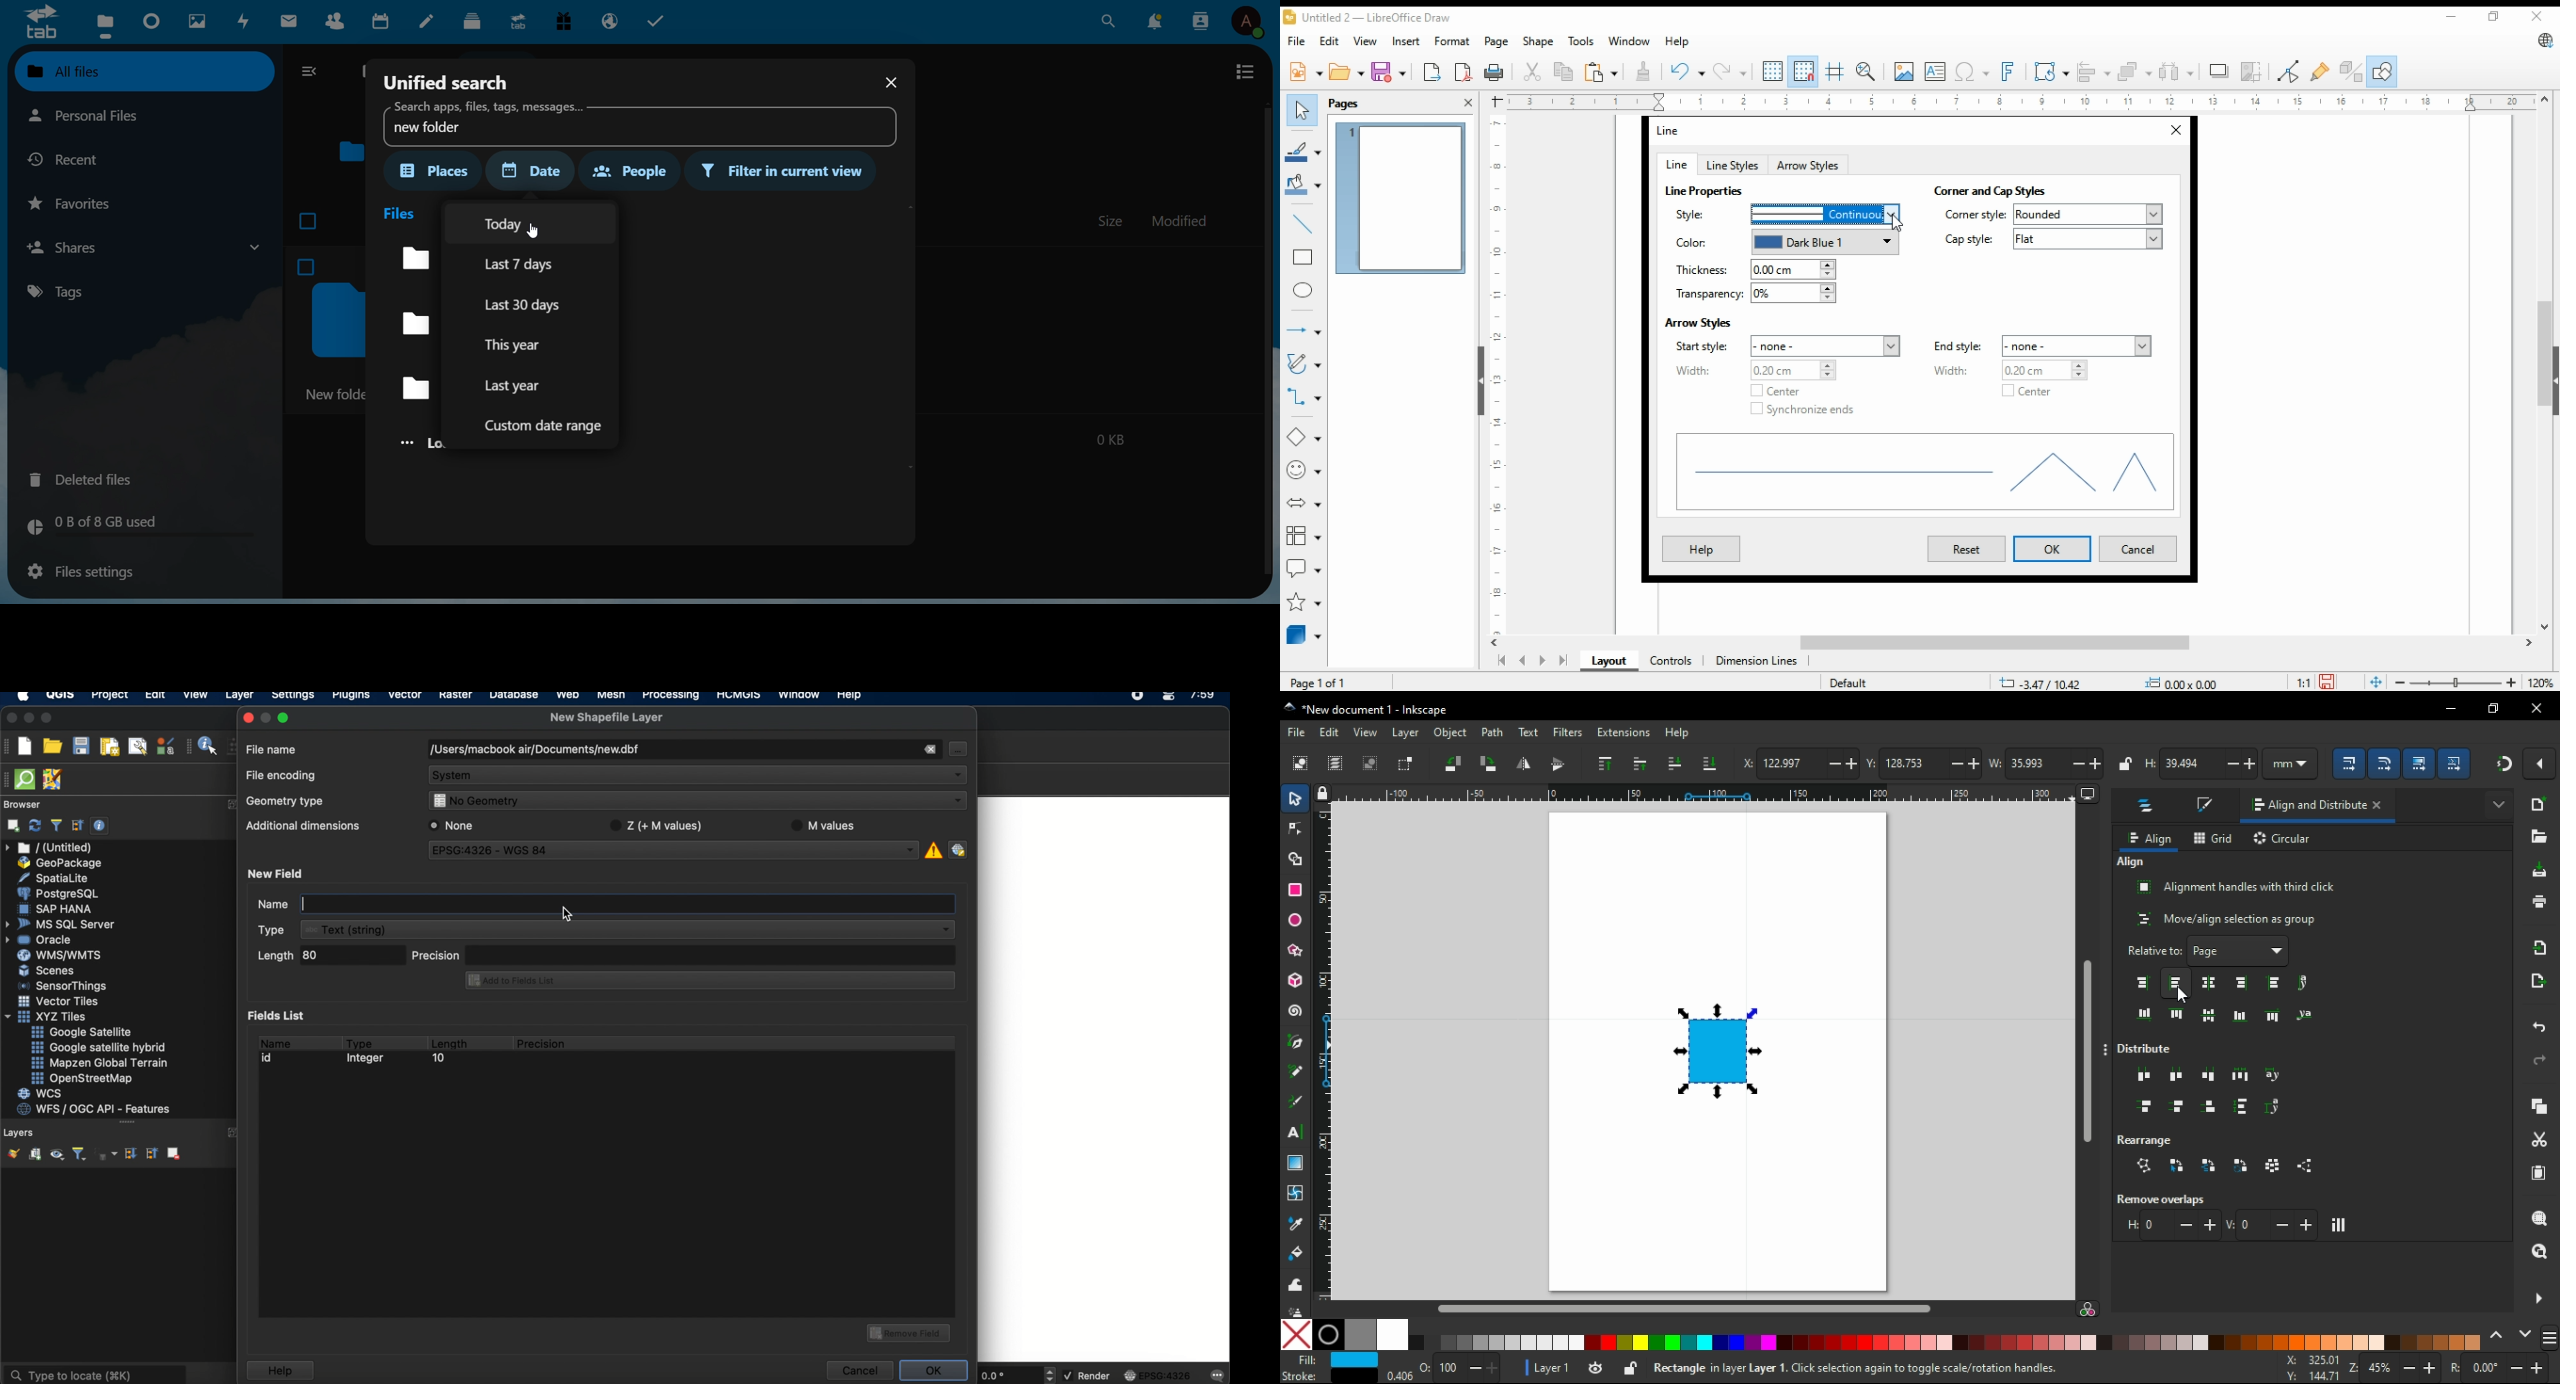 The height and width of the screenshot is (1400, 2576). Describe the element at coordinates (1089, 1376) in the screenshot. I see `render` at that location.